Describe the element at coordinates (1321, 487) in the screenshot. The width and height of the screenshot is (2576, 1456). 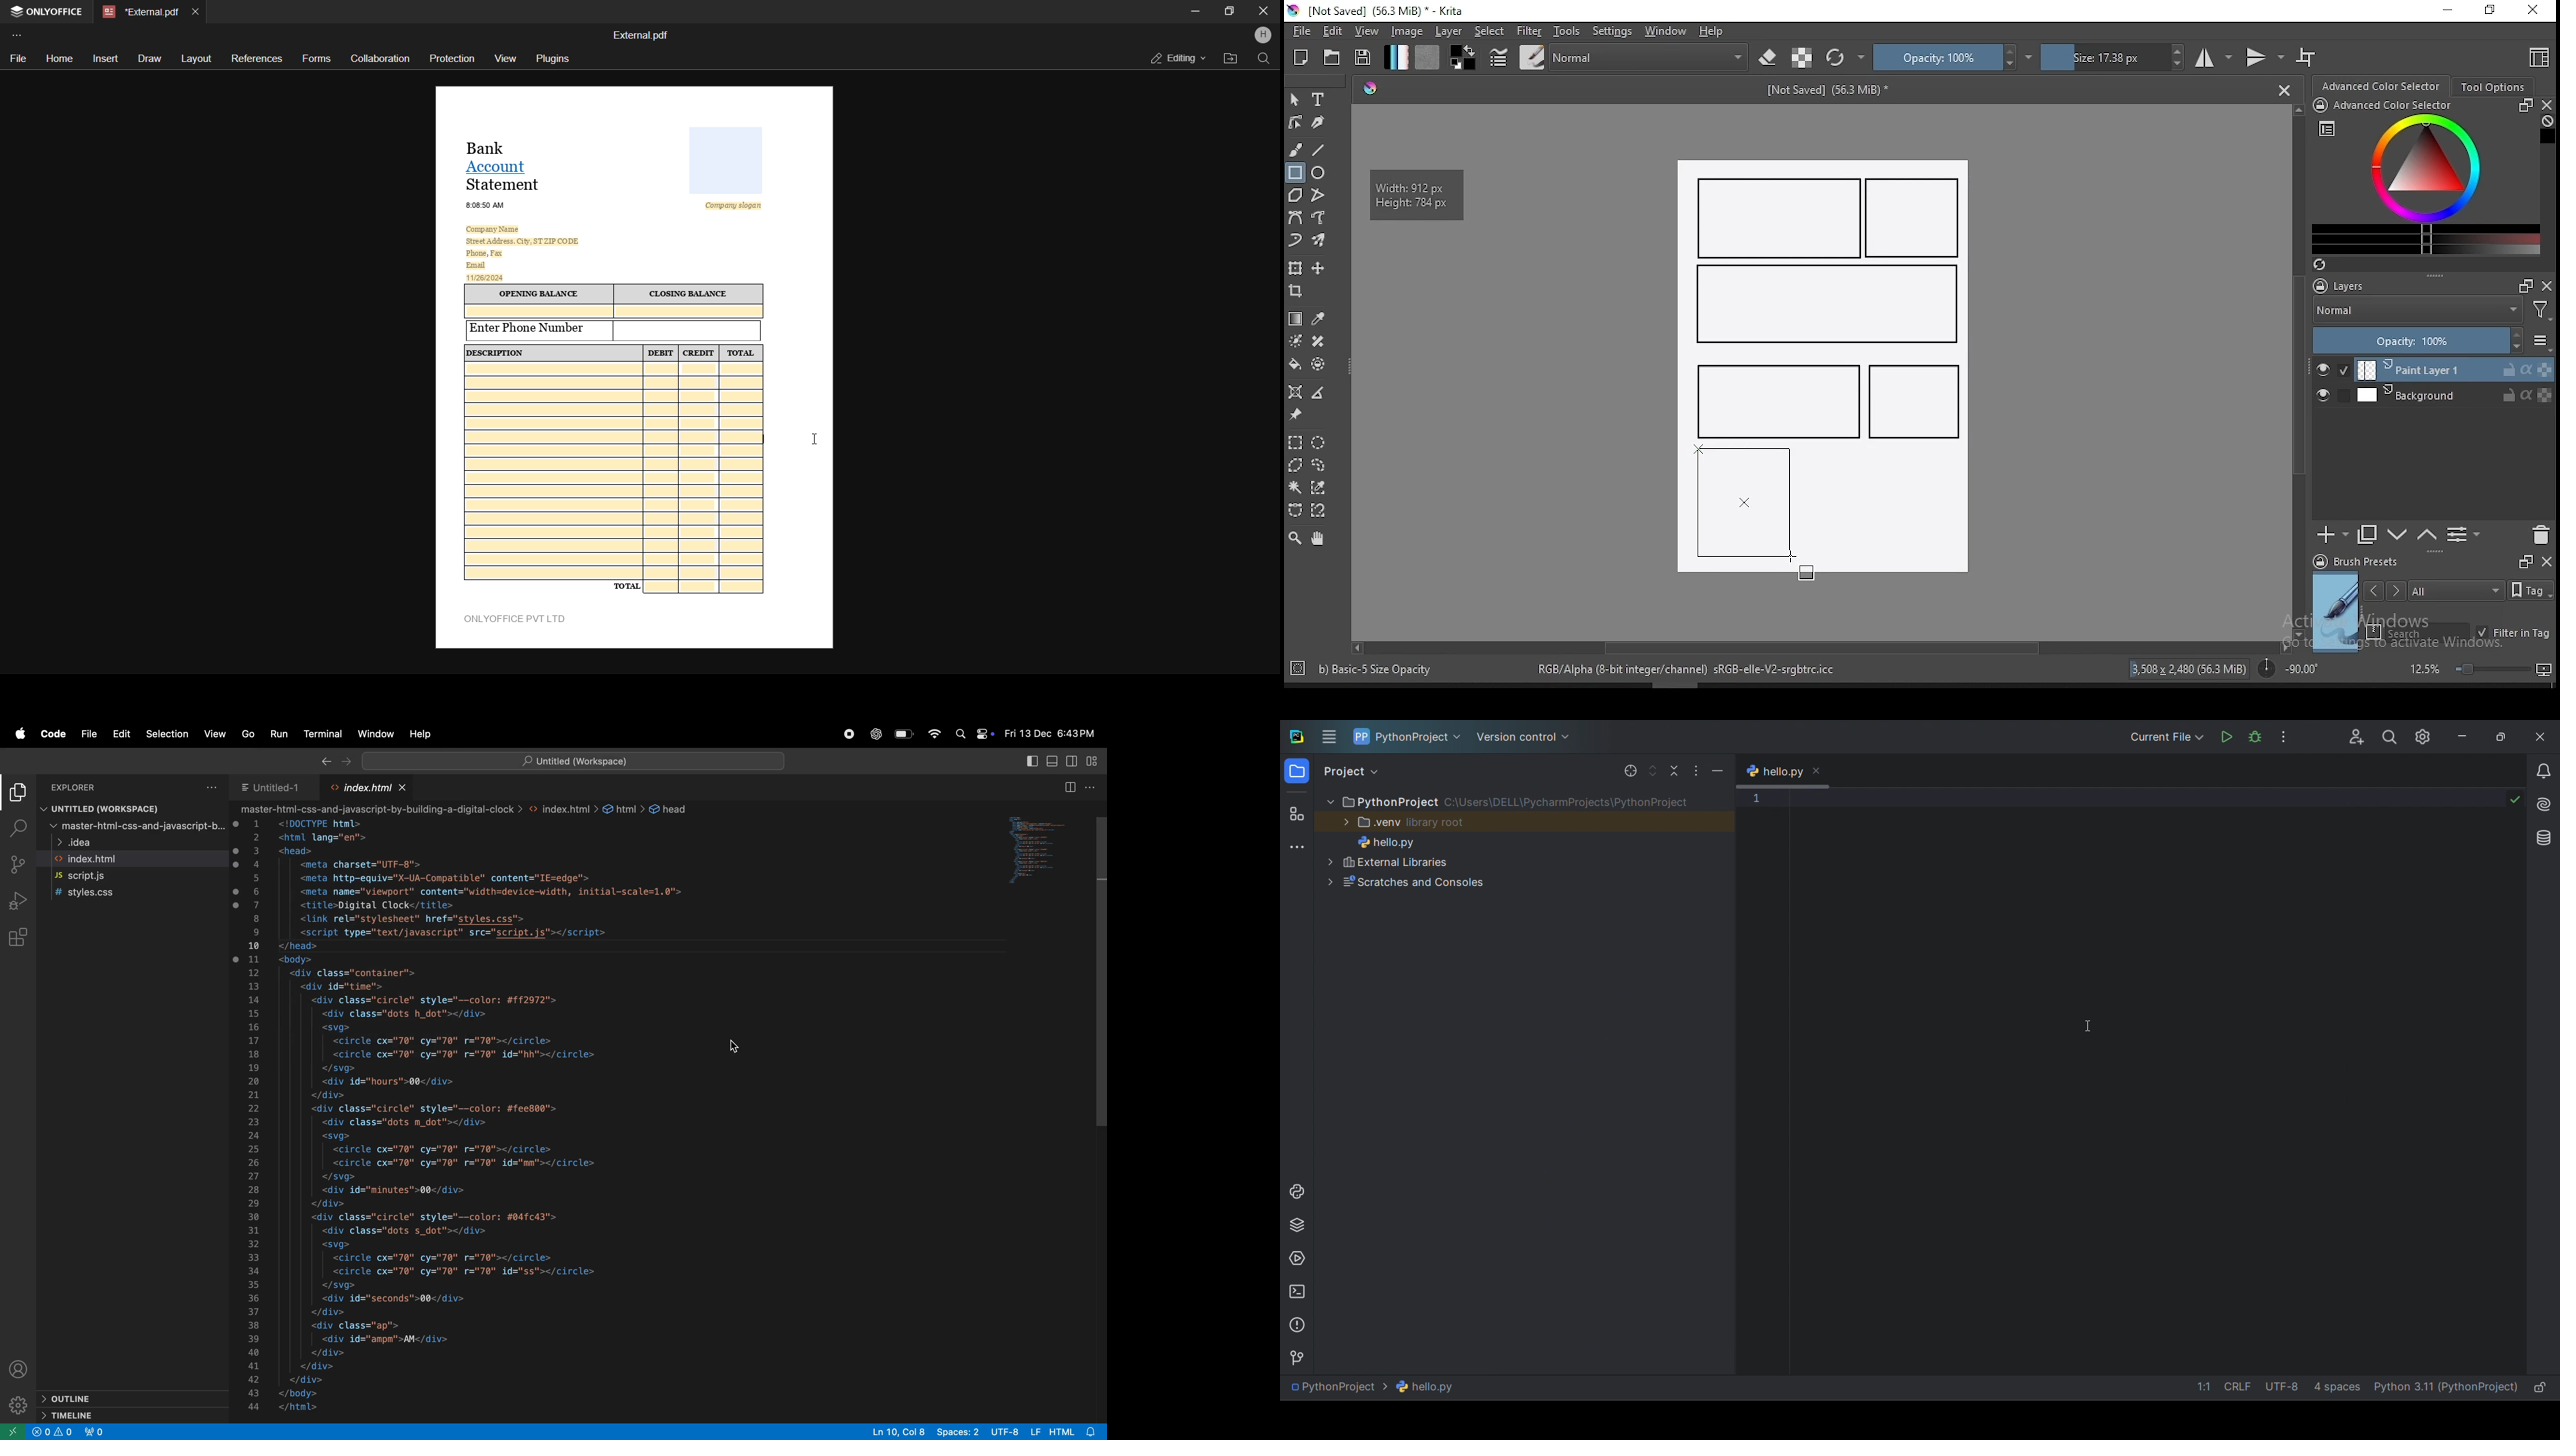
I see `similar color selection tool` at that location.